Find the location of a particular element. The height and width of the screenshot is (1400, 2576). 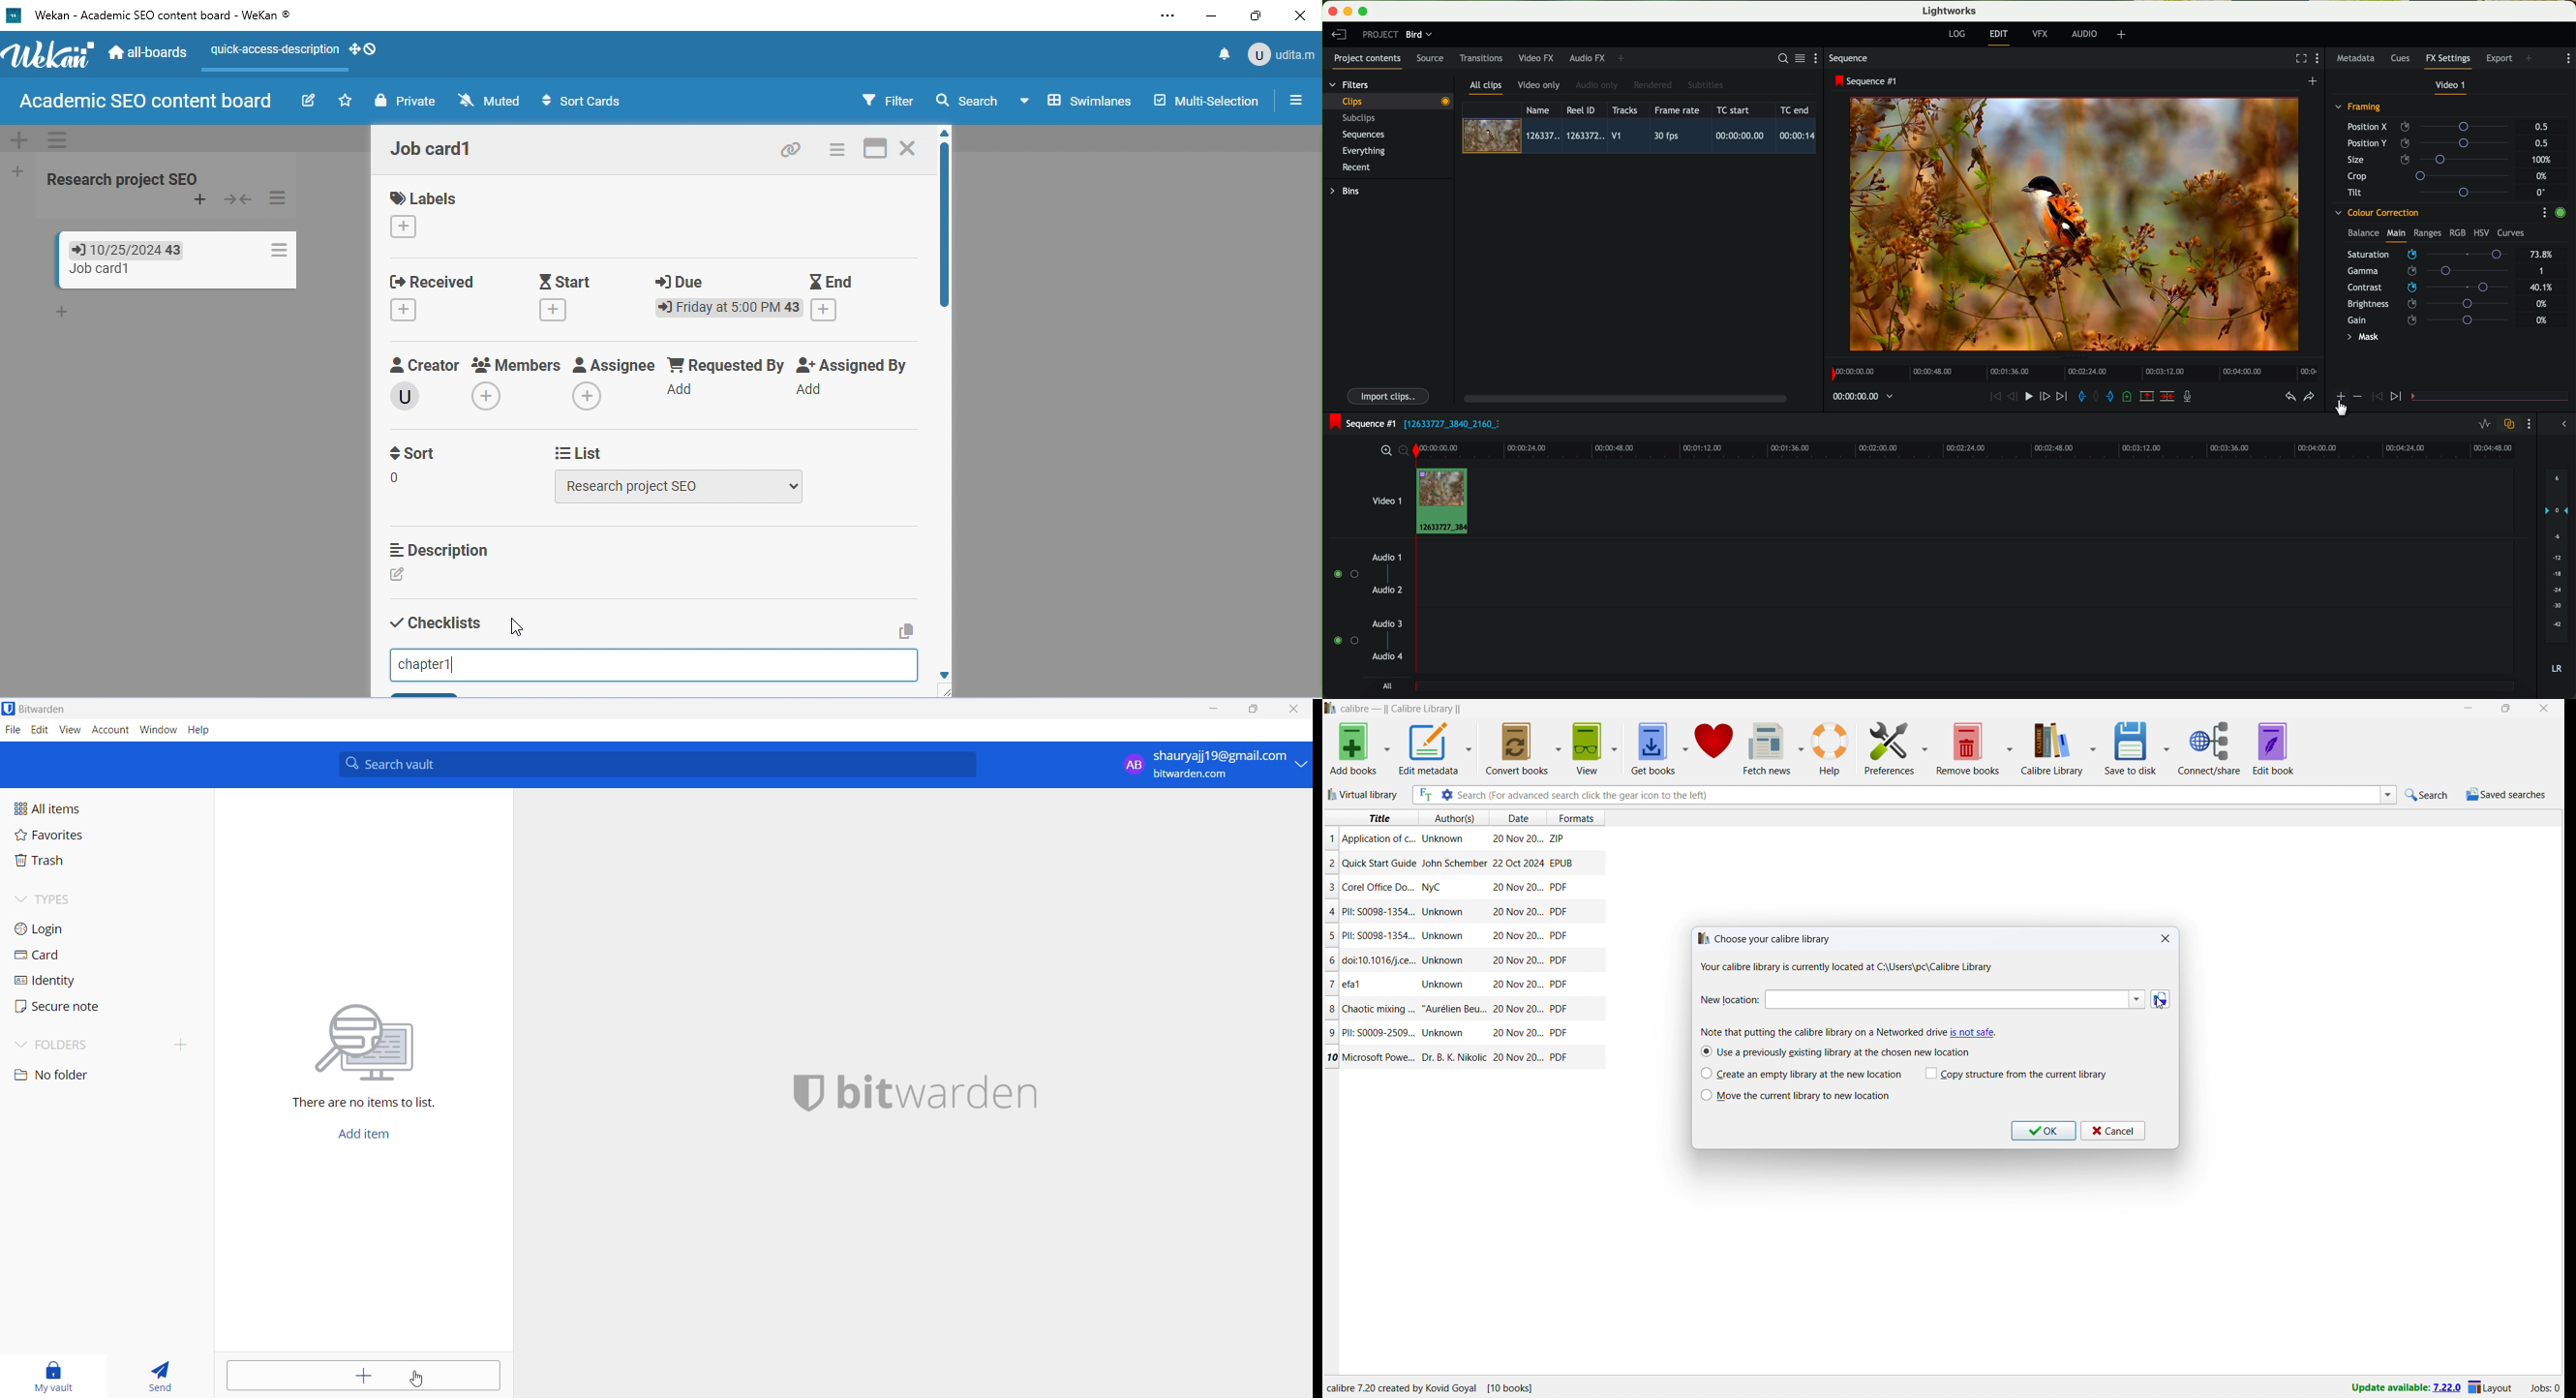

maximize is located at coordinates (1254, 709).